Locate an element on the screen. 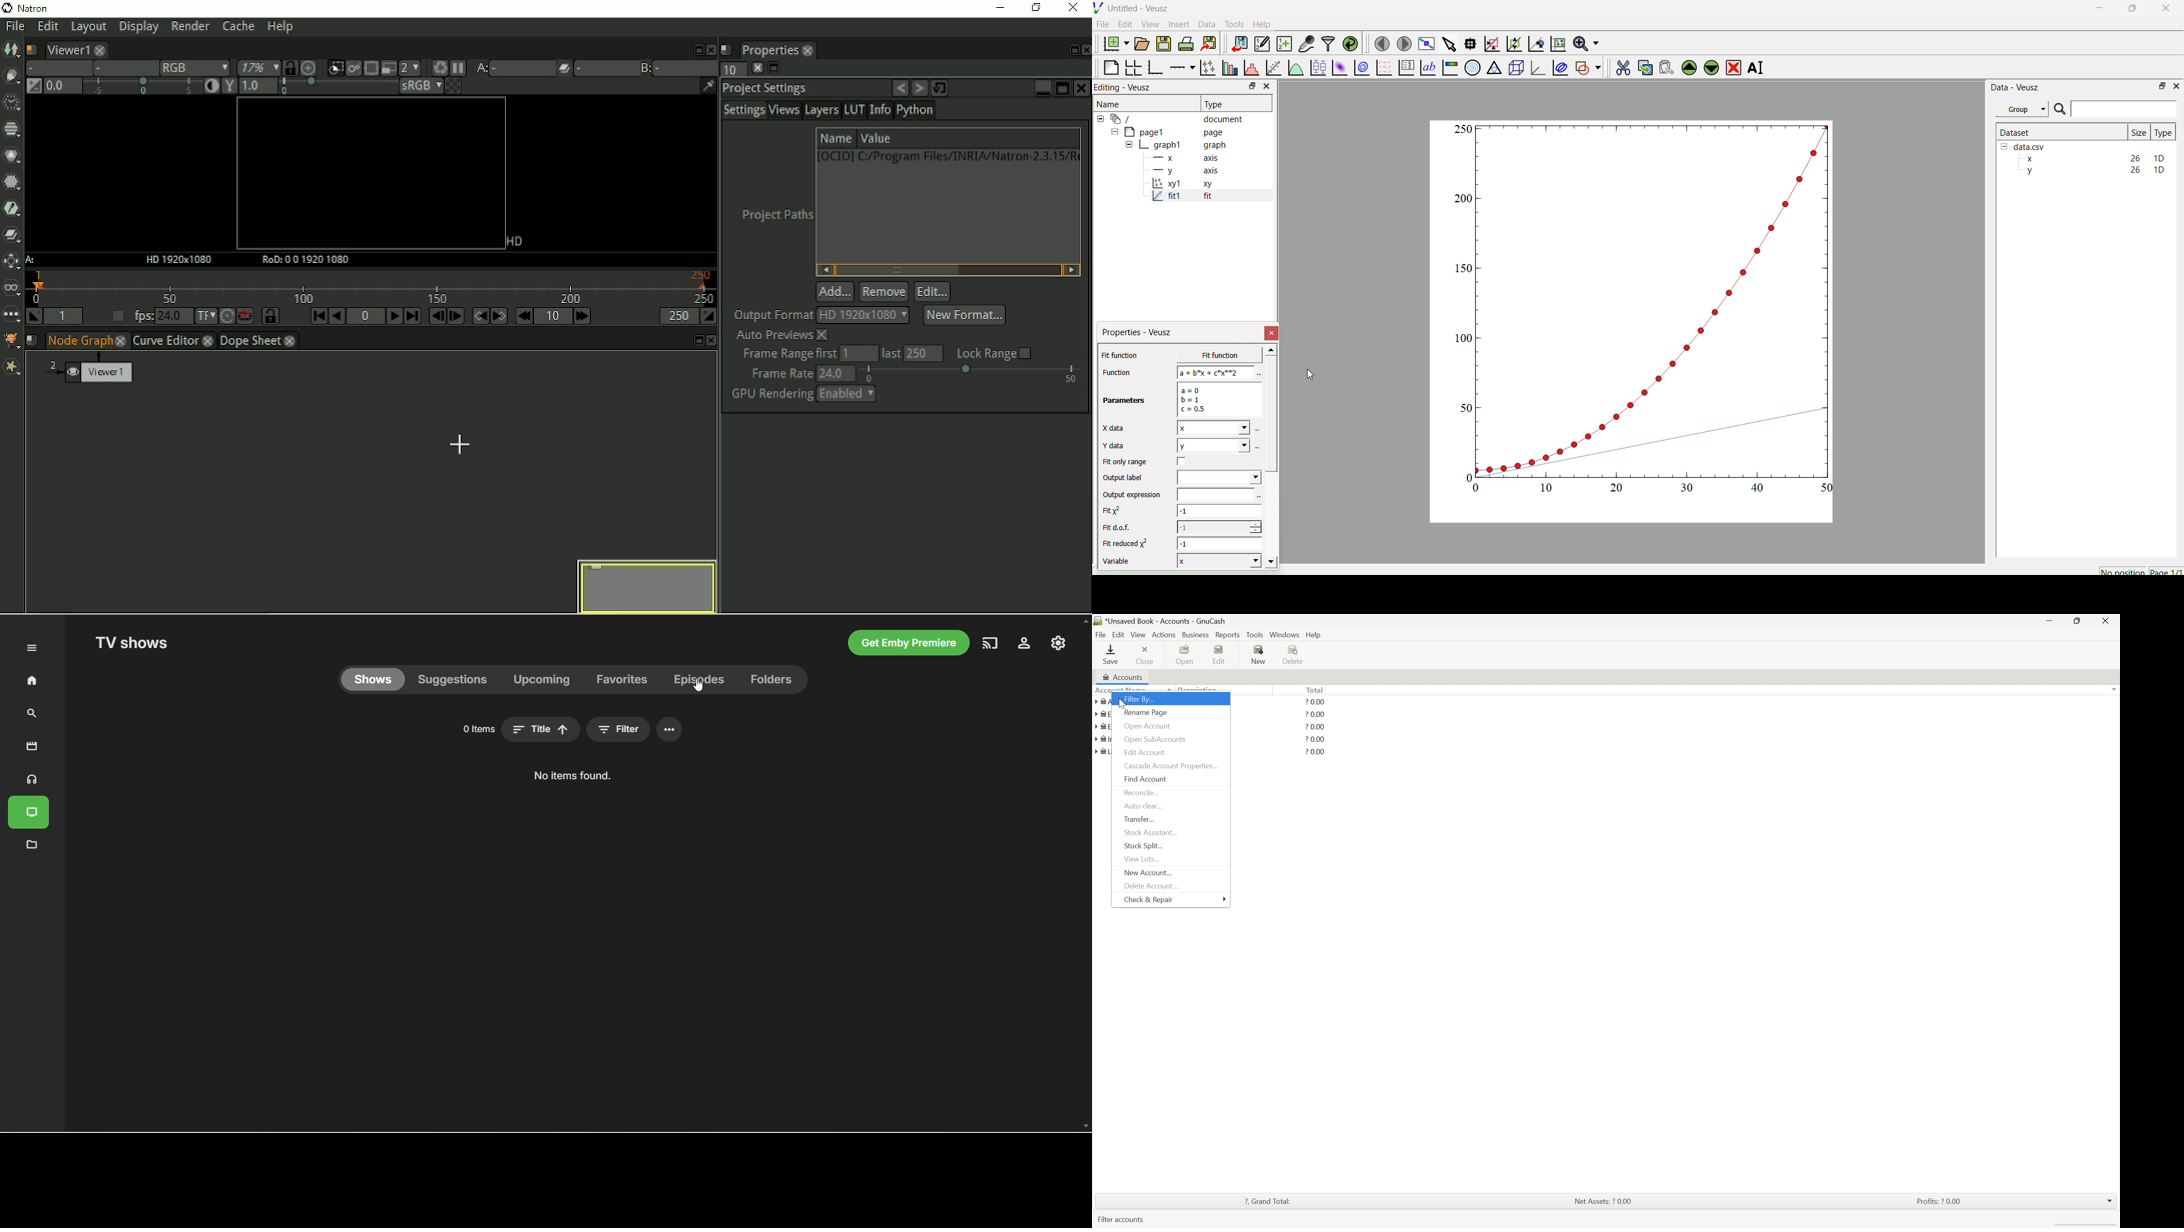 The width and height of the screenshot is (2184, 1232). View is located at coordinates (1138, 634).